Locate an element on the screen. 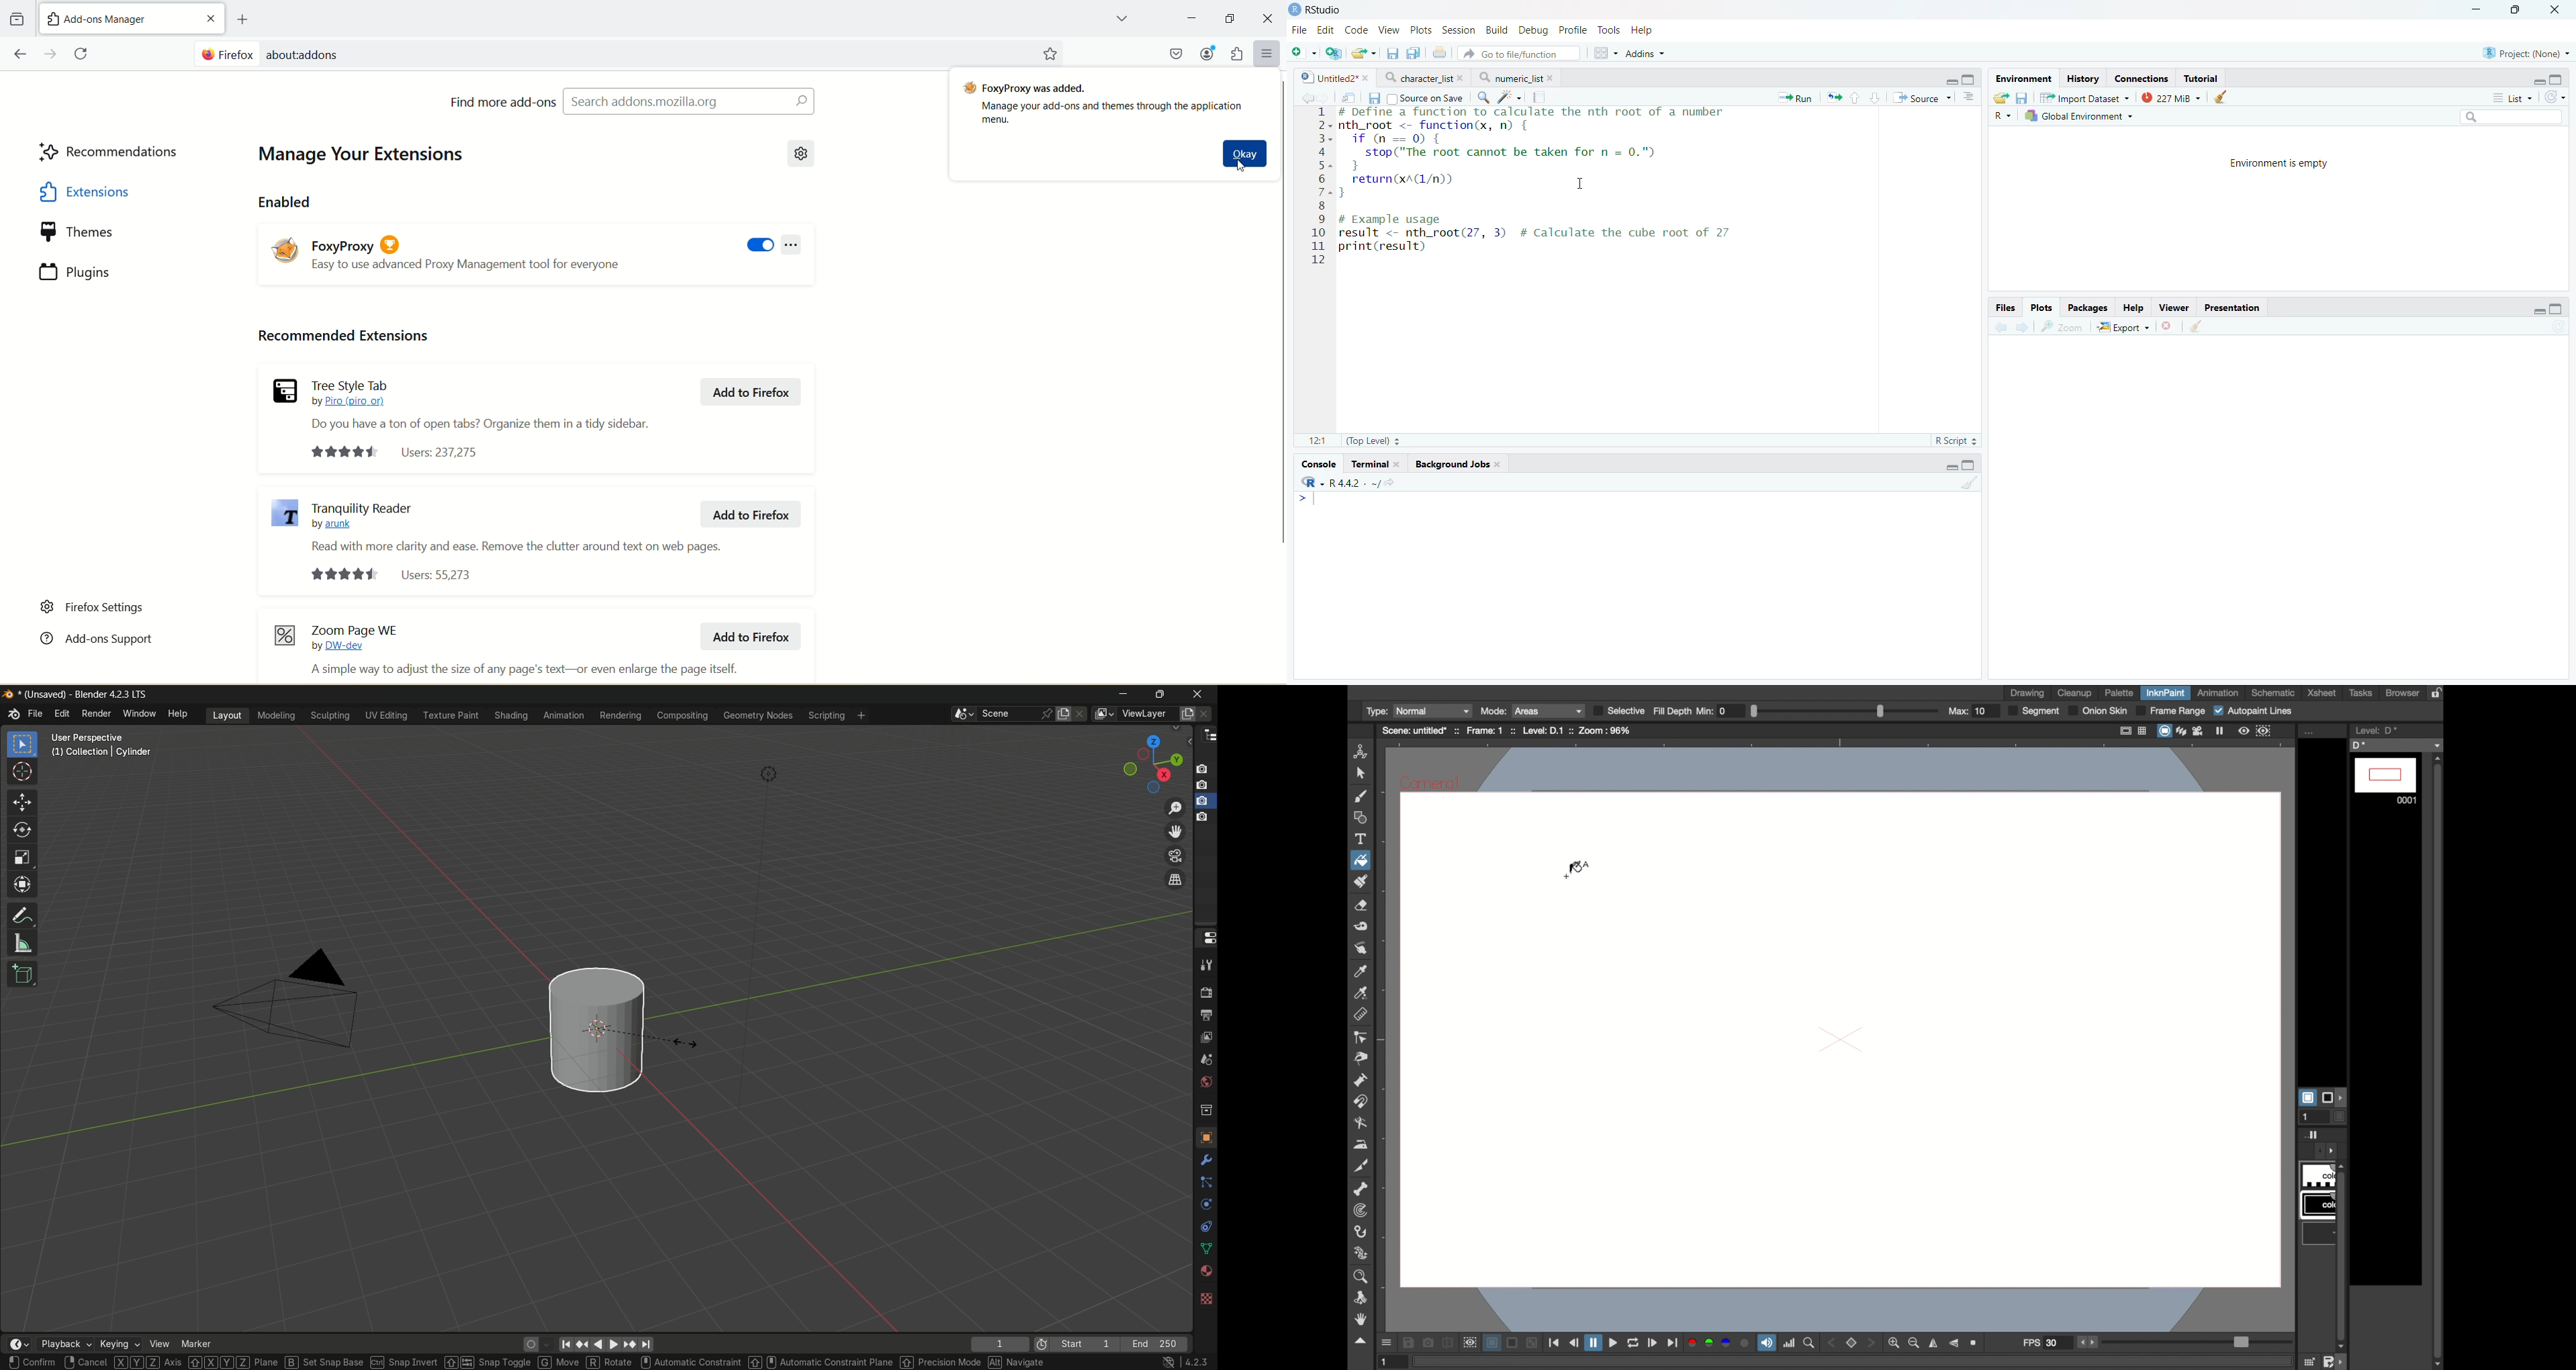 This screenshot has height=1372, width=2576. Enabled is located at coordinates (286, 201).